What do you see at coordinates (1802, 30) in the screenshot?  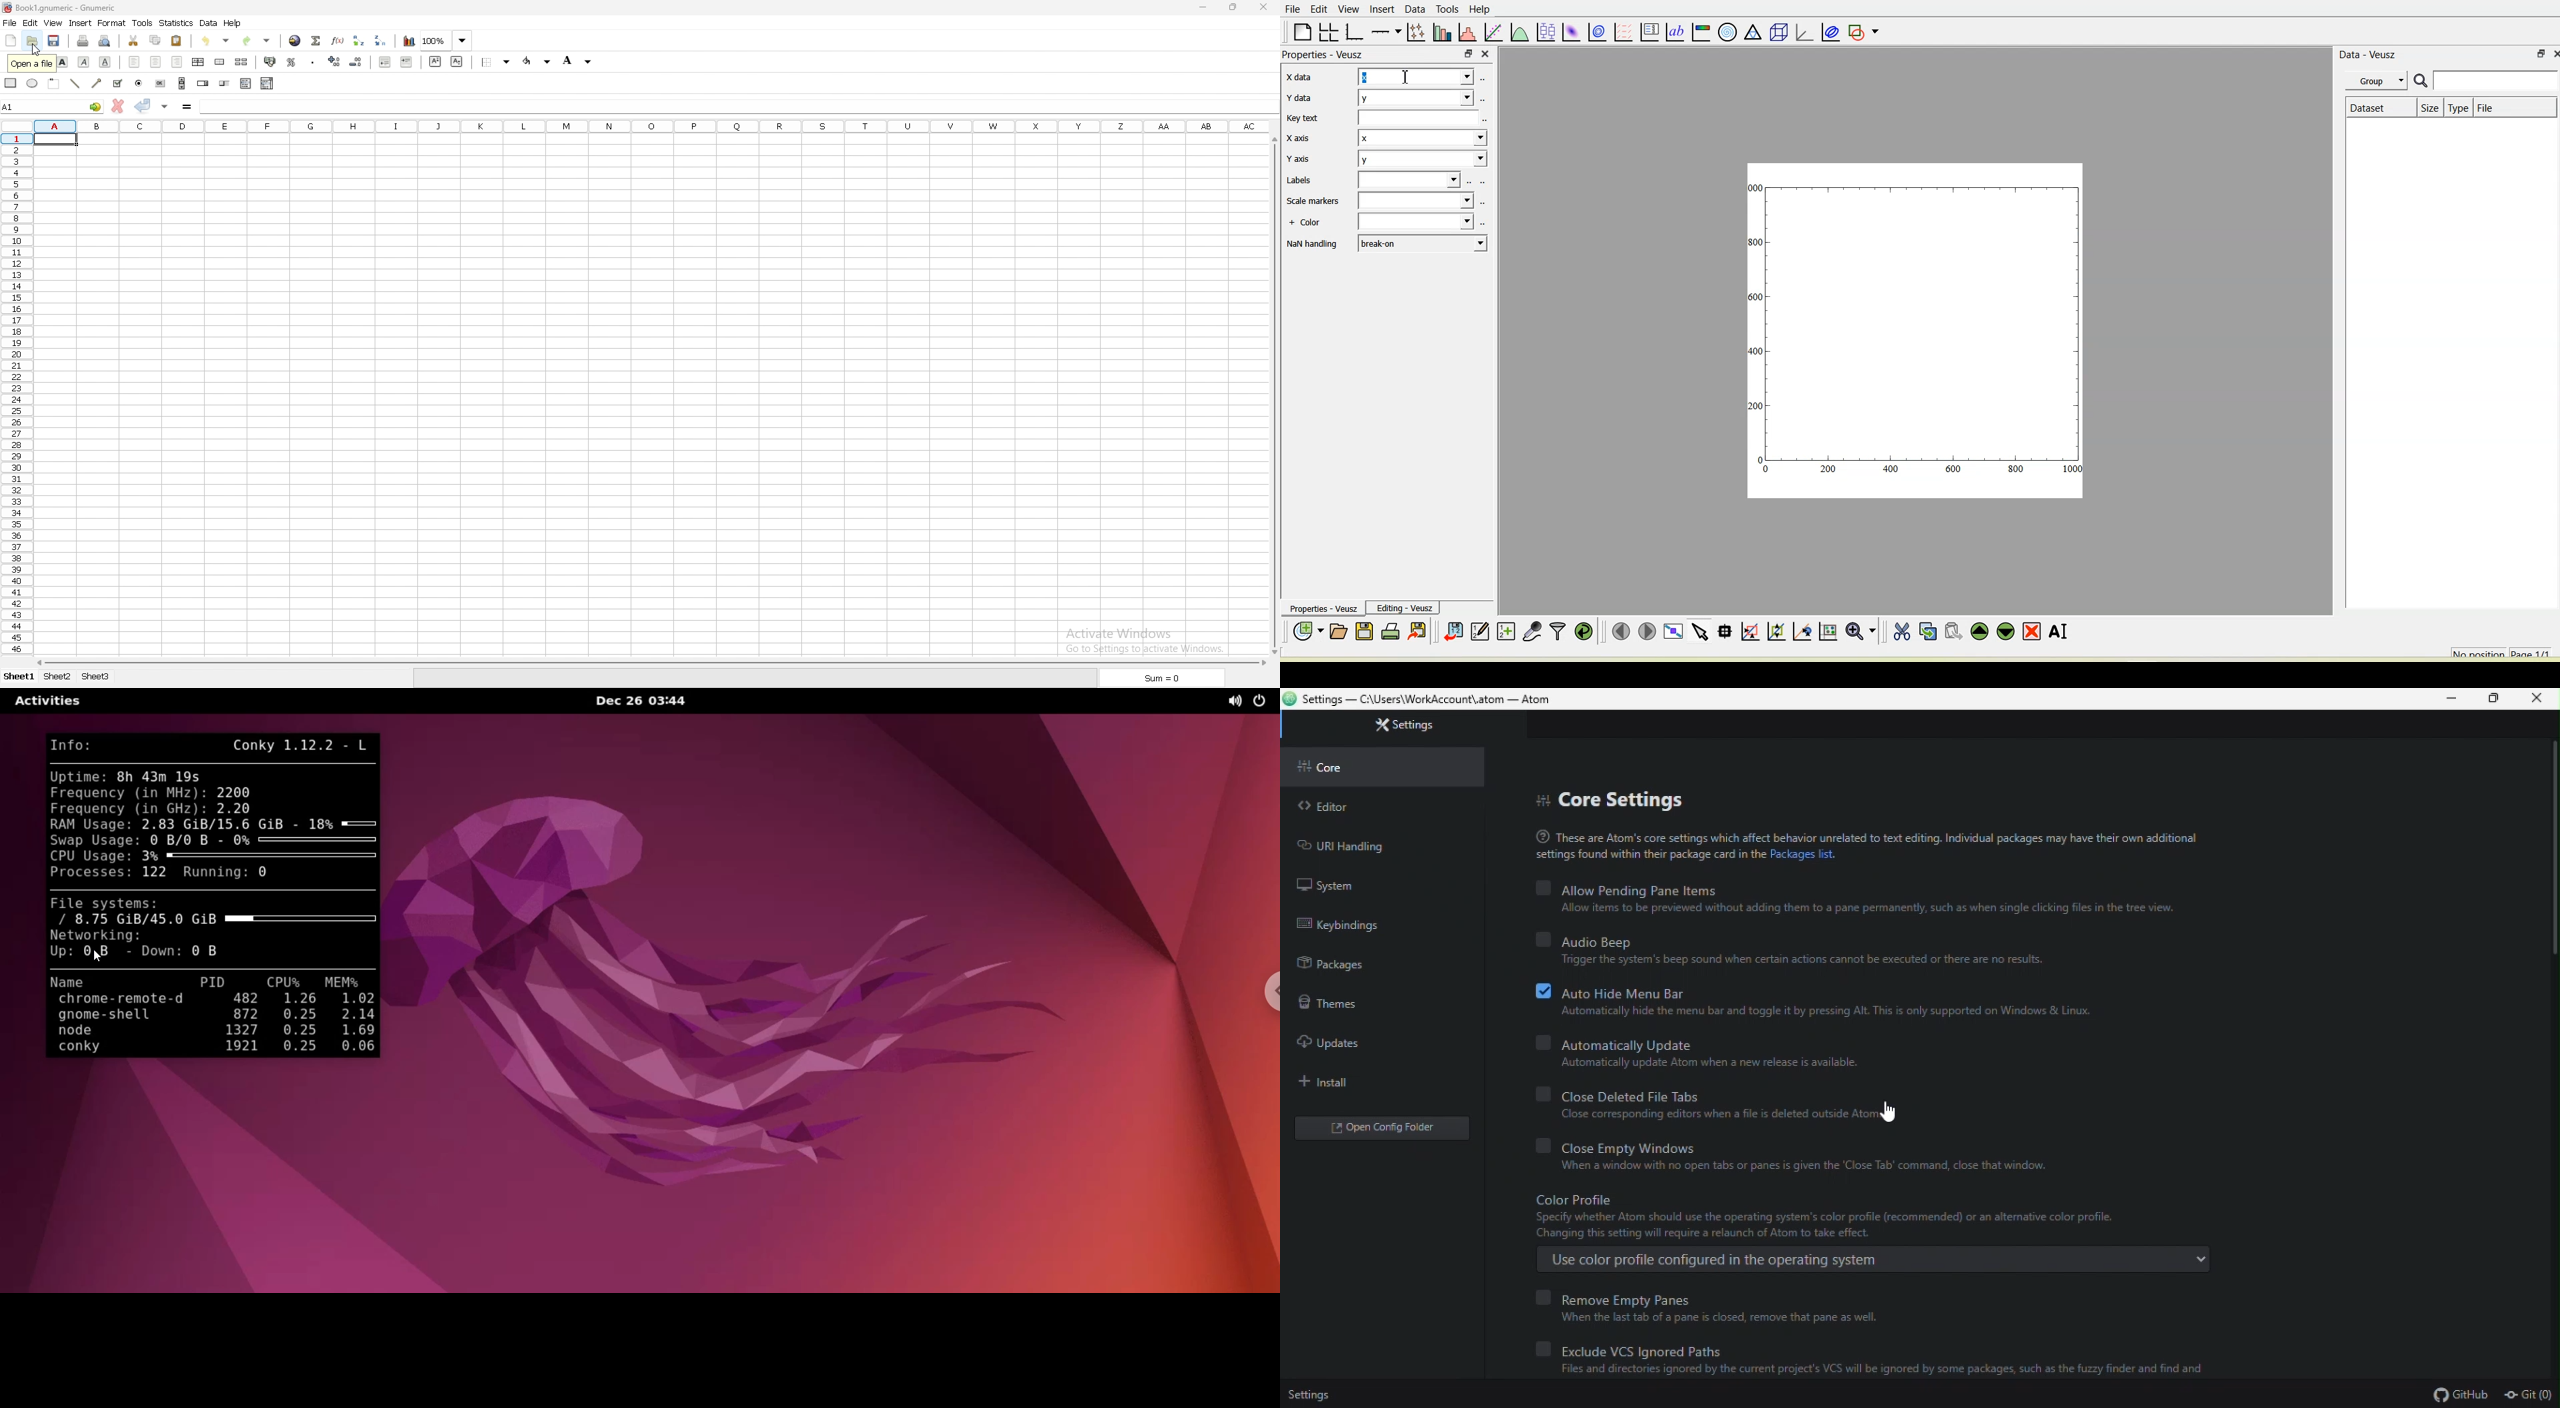 I see `3d graph` at bounding box center [1802, 30].